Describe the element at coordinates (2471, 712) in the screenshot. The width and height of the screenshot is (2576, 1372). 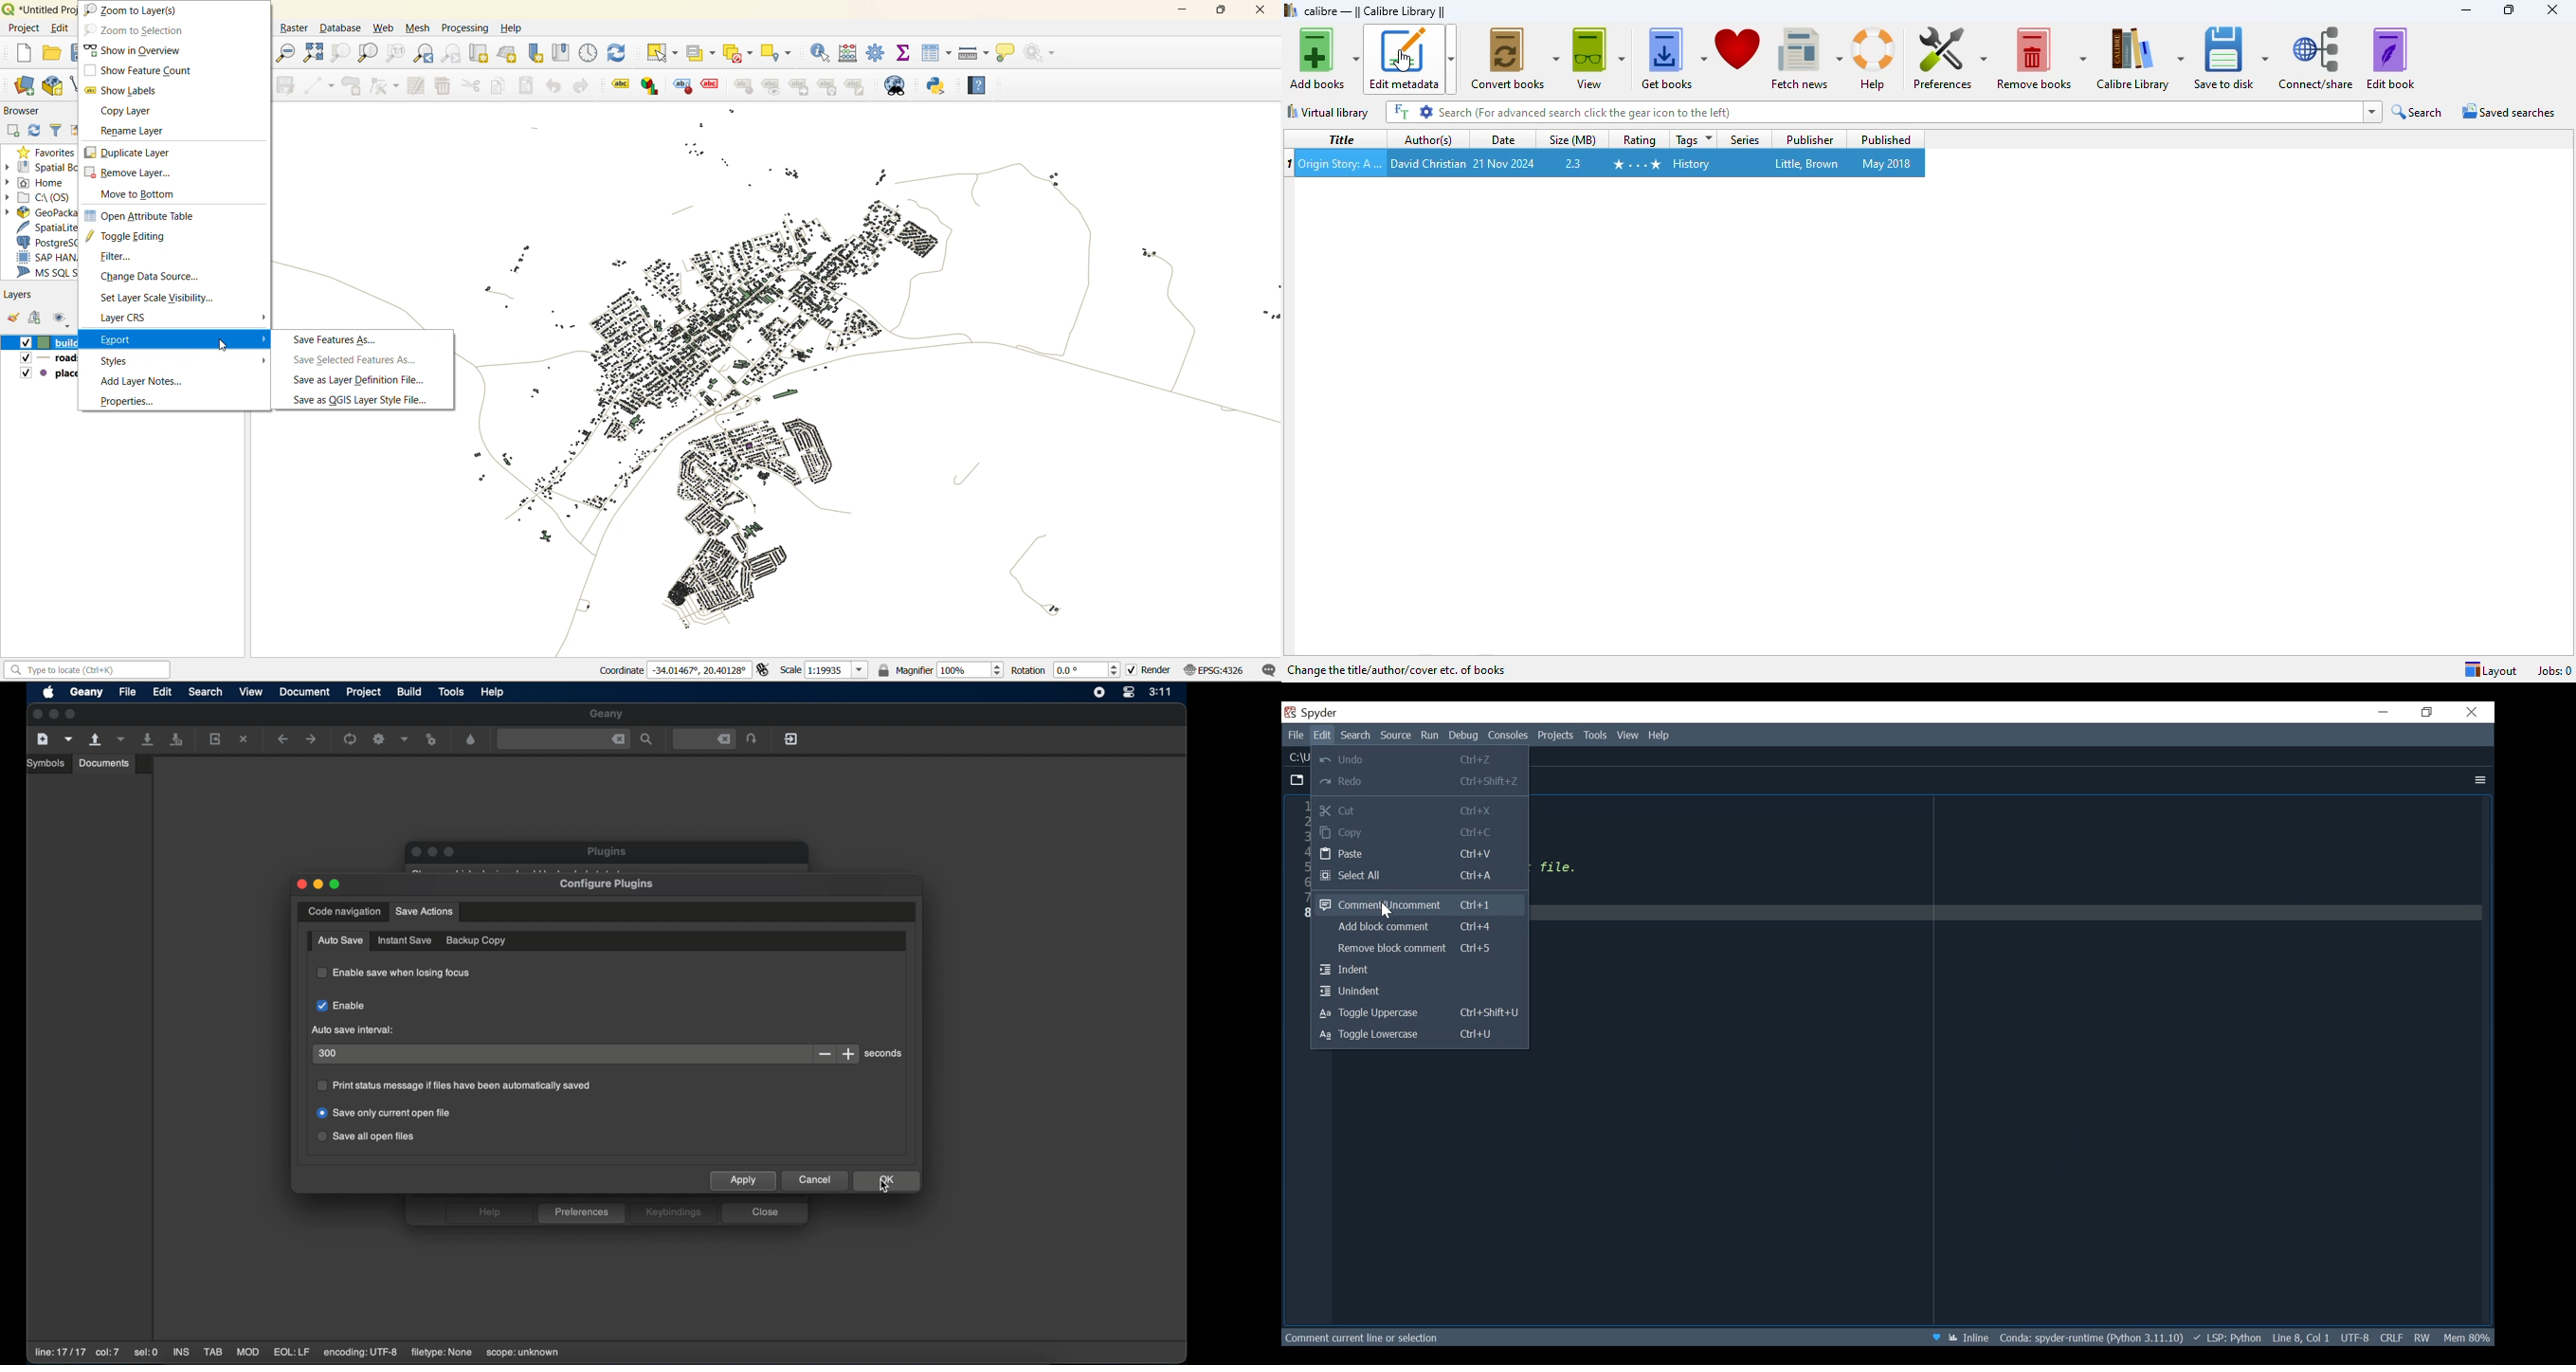
I see `Close` at that location.